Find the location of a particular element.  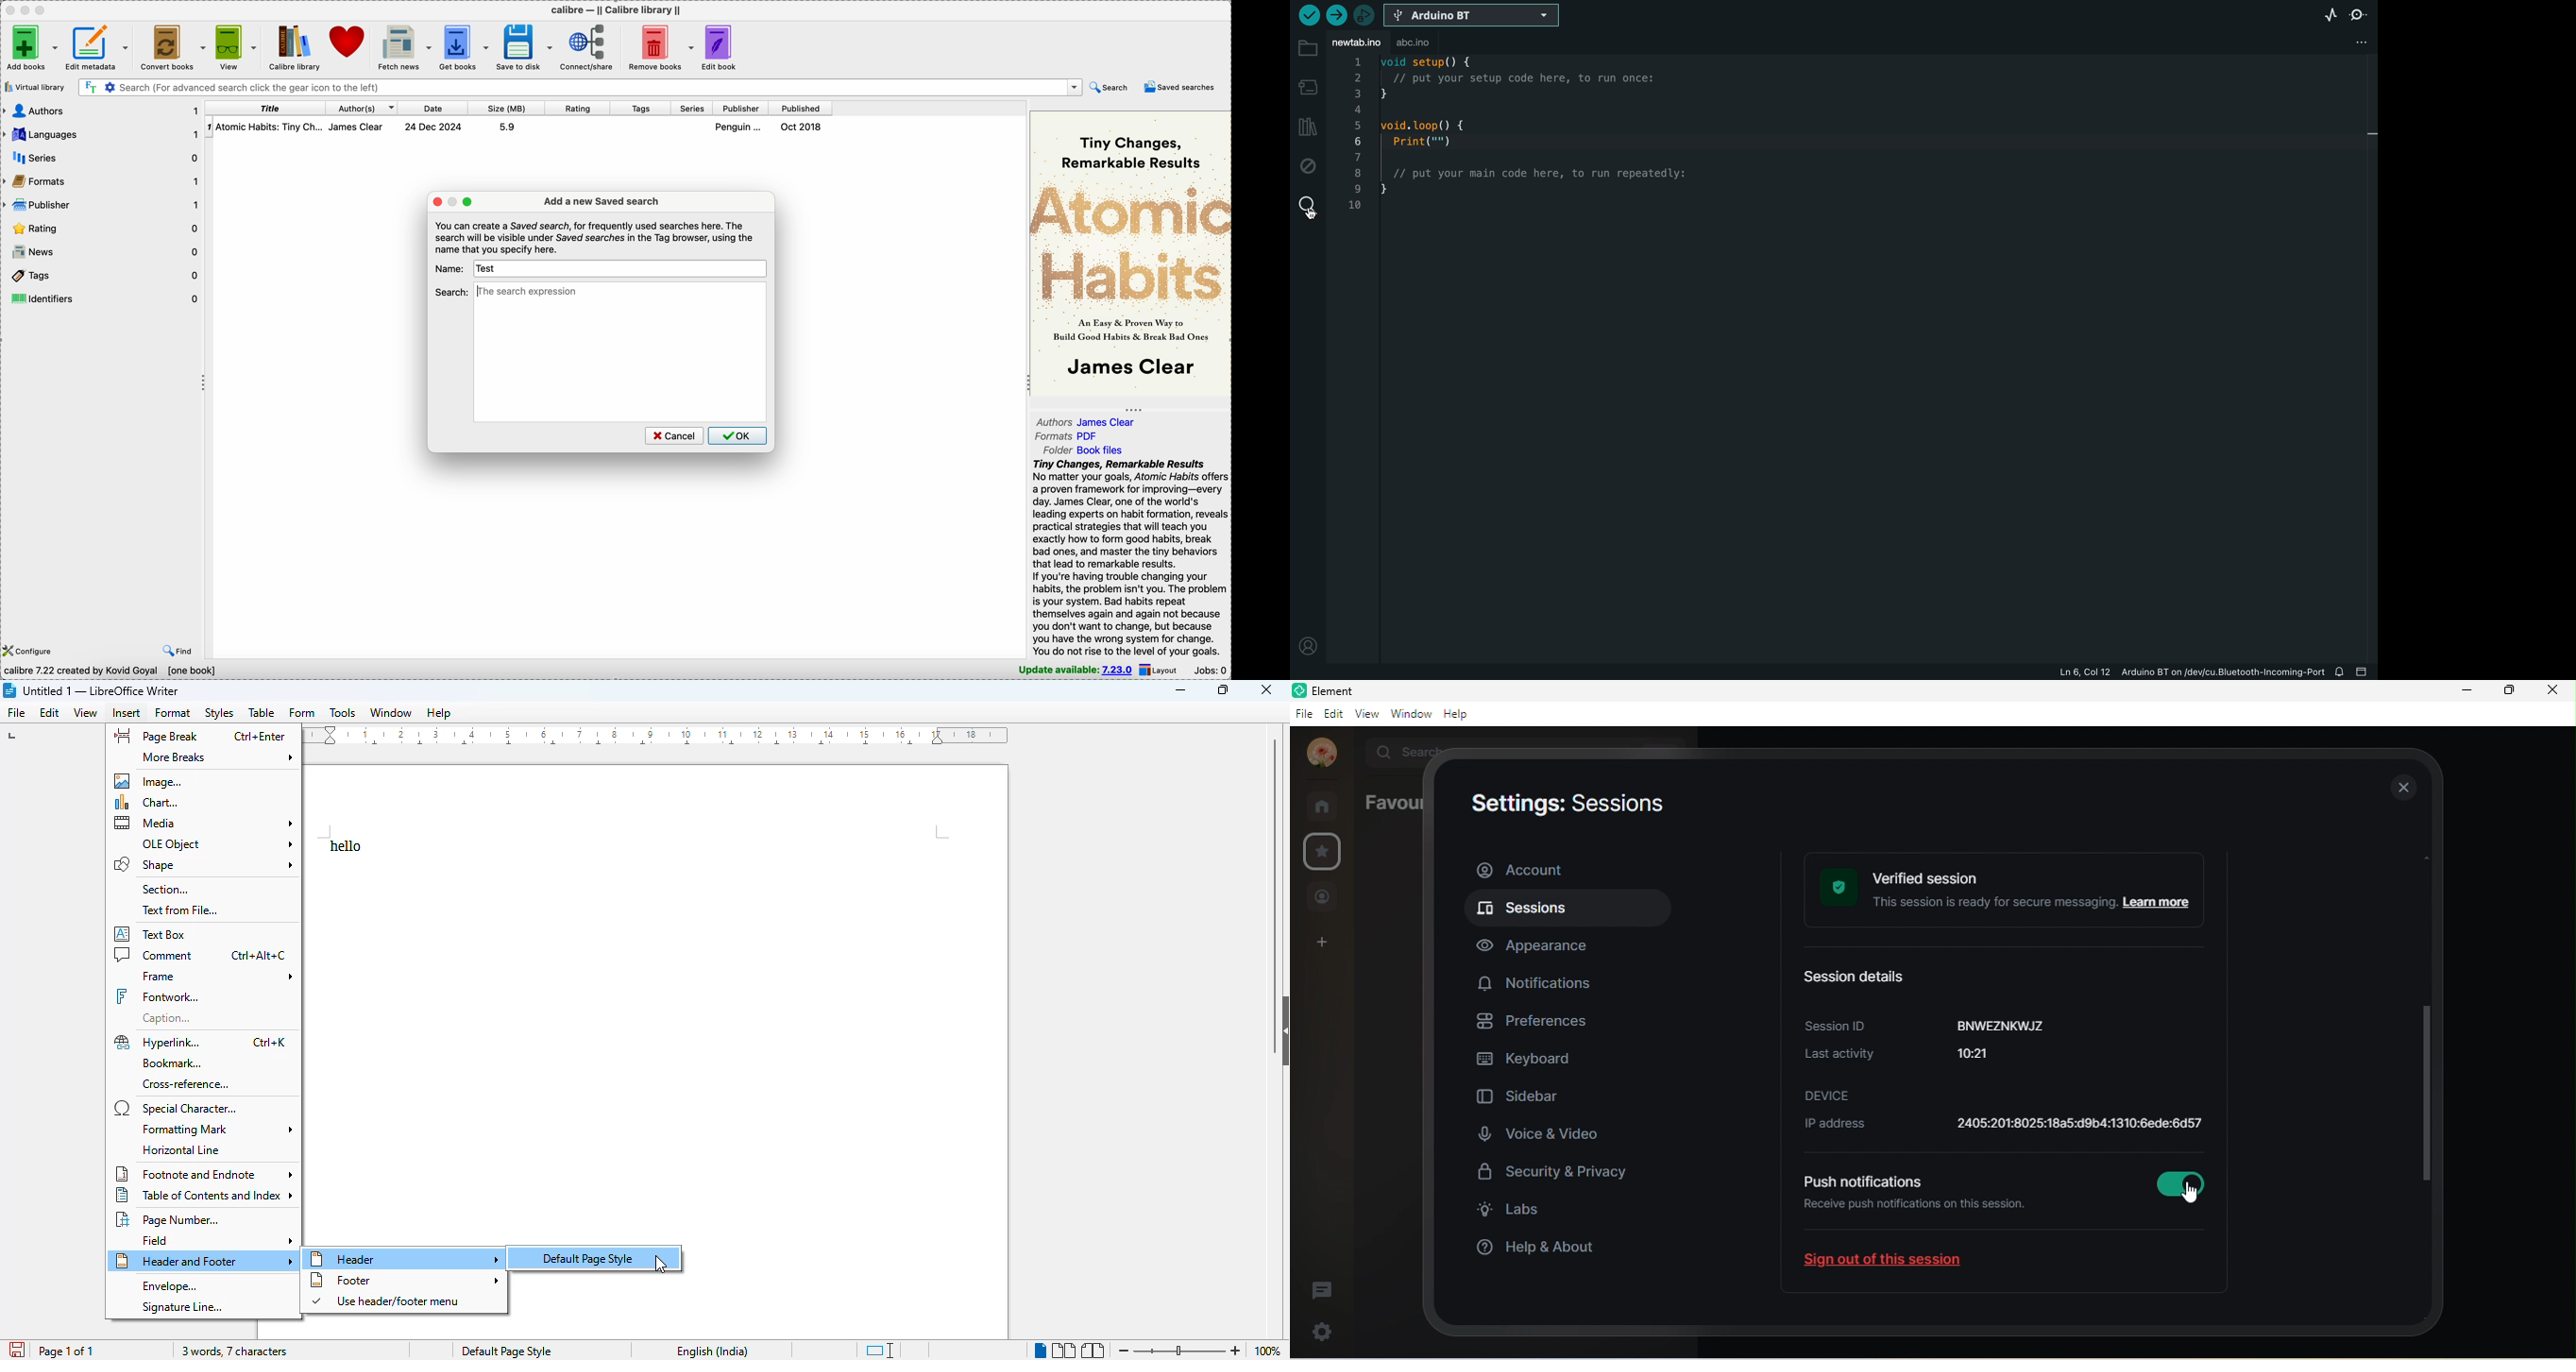

book view is located at coordinates (1093, 1351).